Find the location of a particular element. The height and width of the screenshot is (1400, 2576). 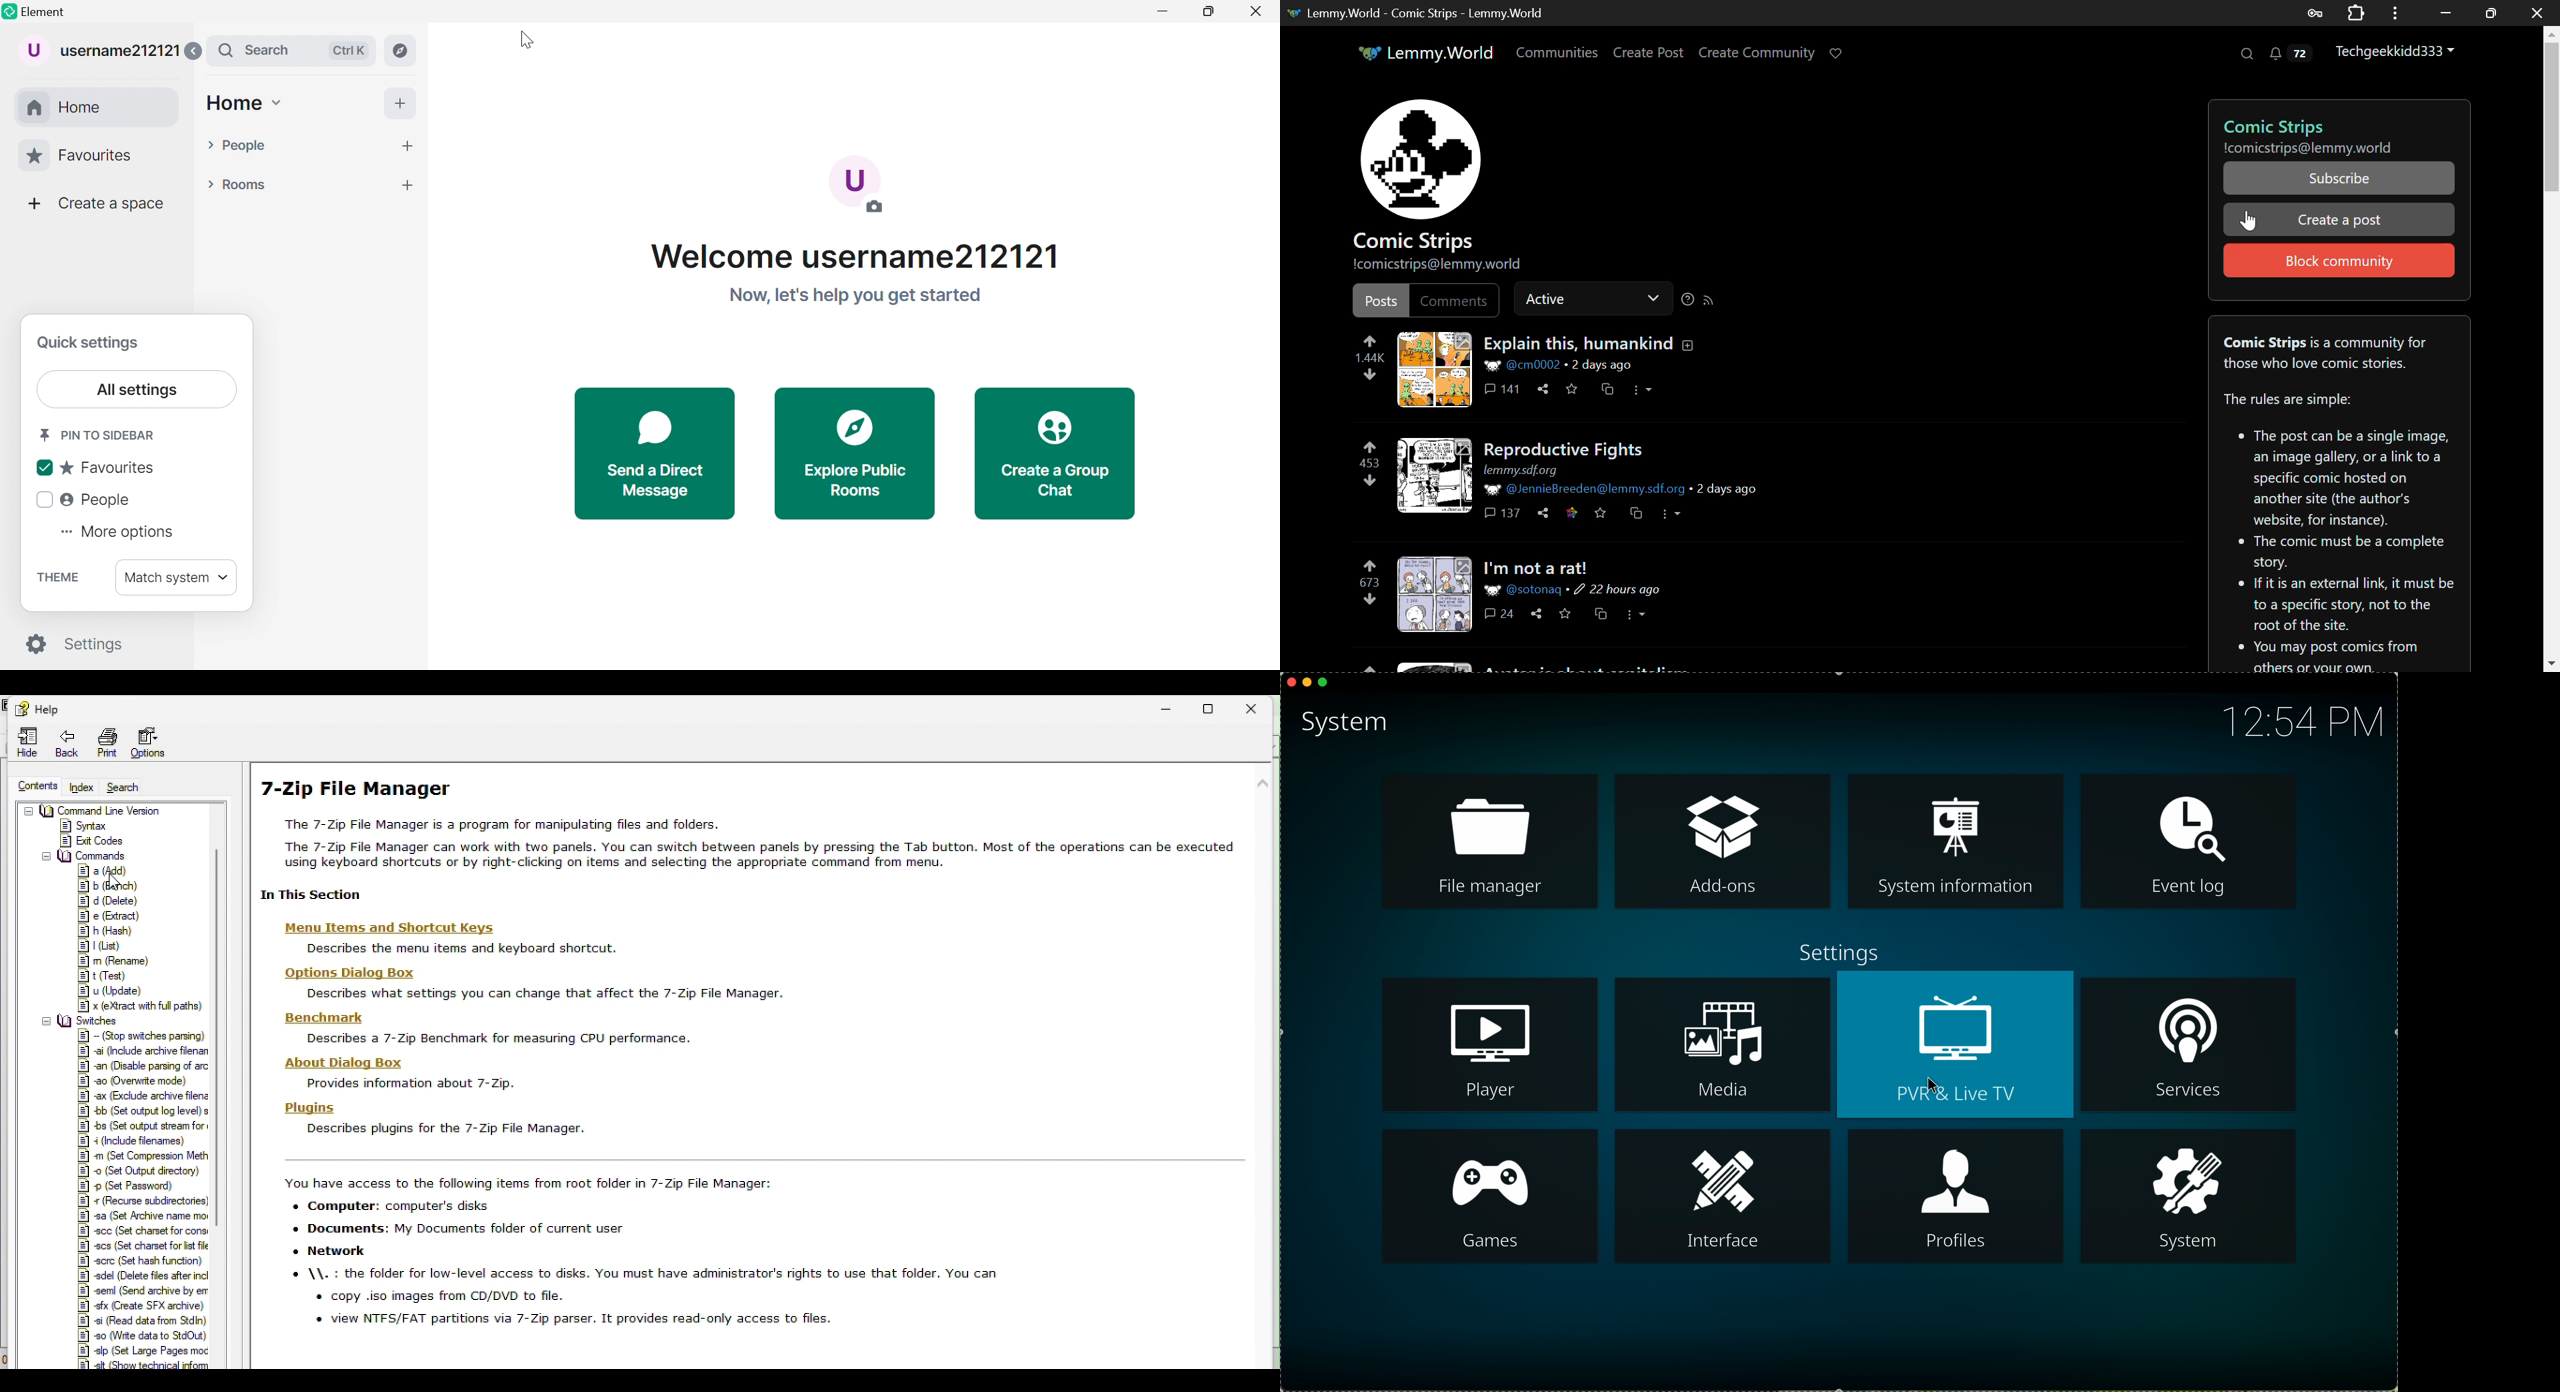

Favourites  is located at coordinates (77, 153).